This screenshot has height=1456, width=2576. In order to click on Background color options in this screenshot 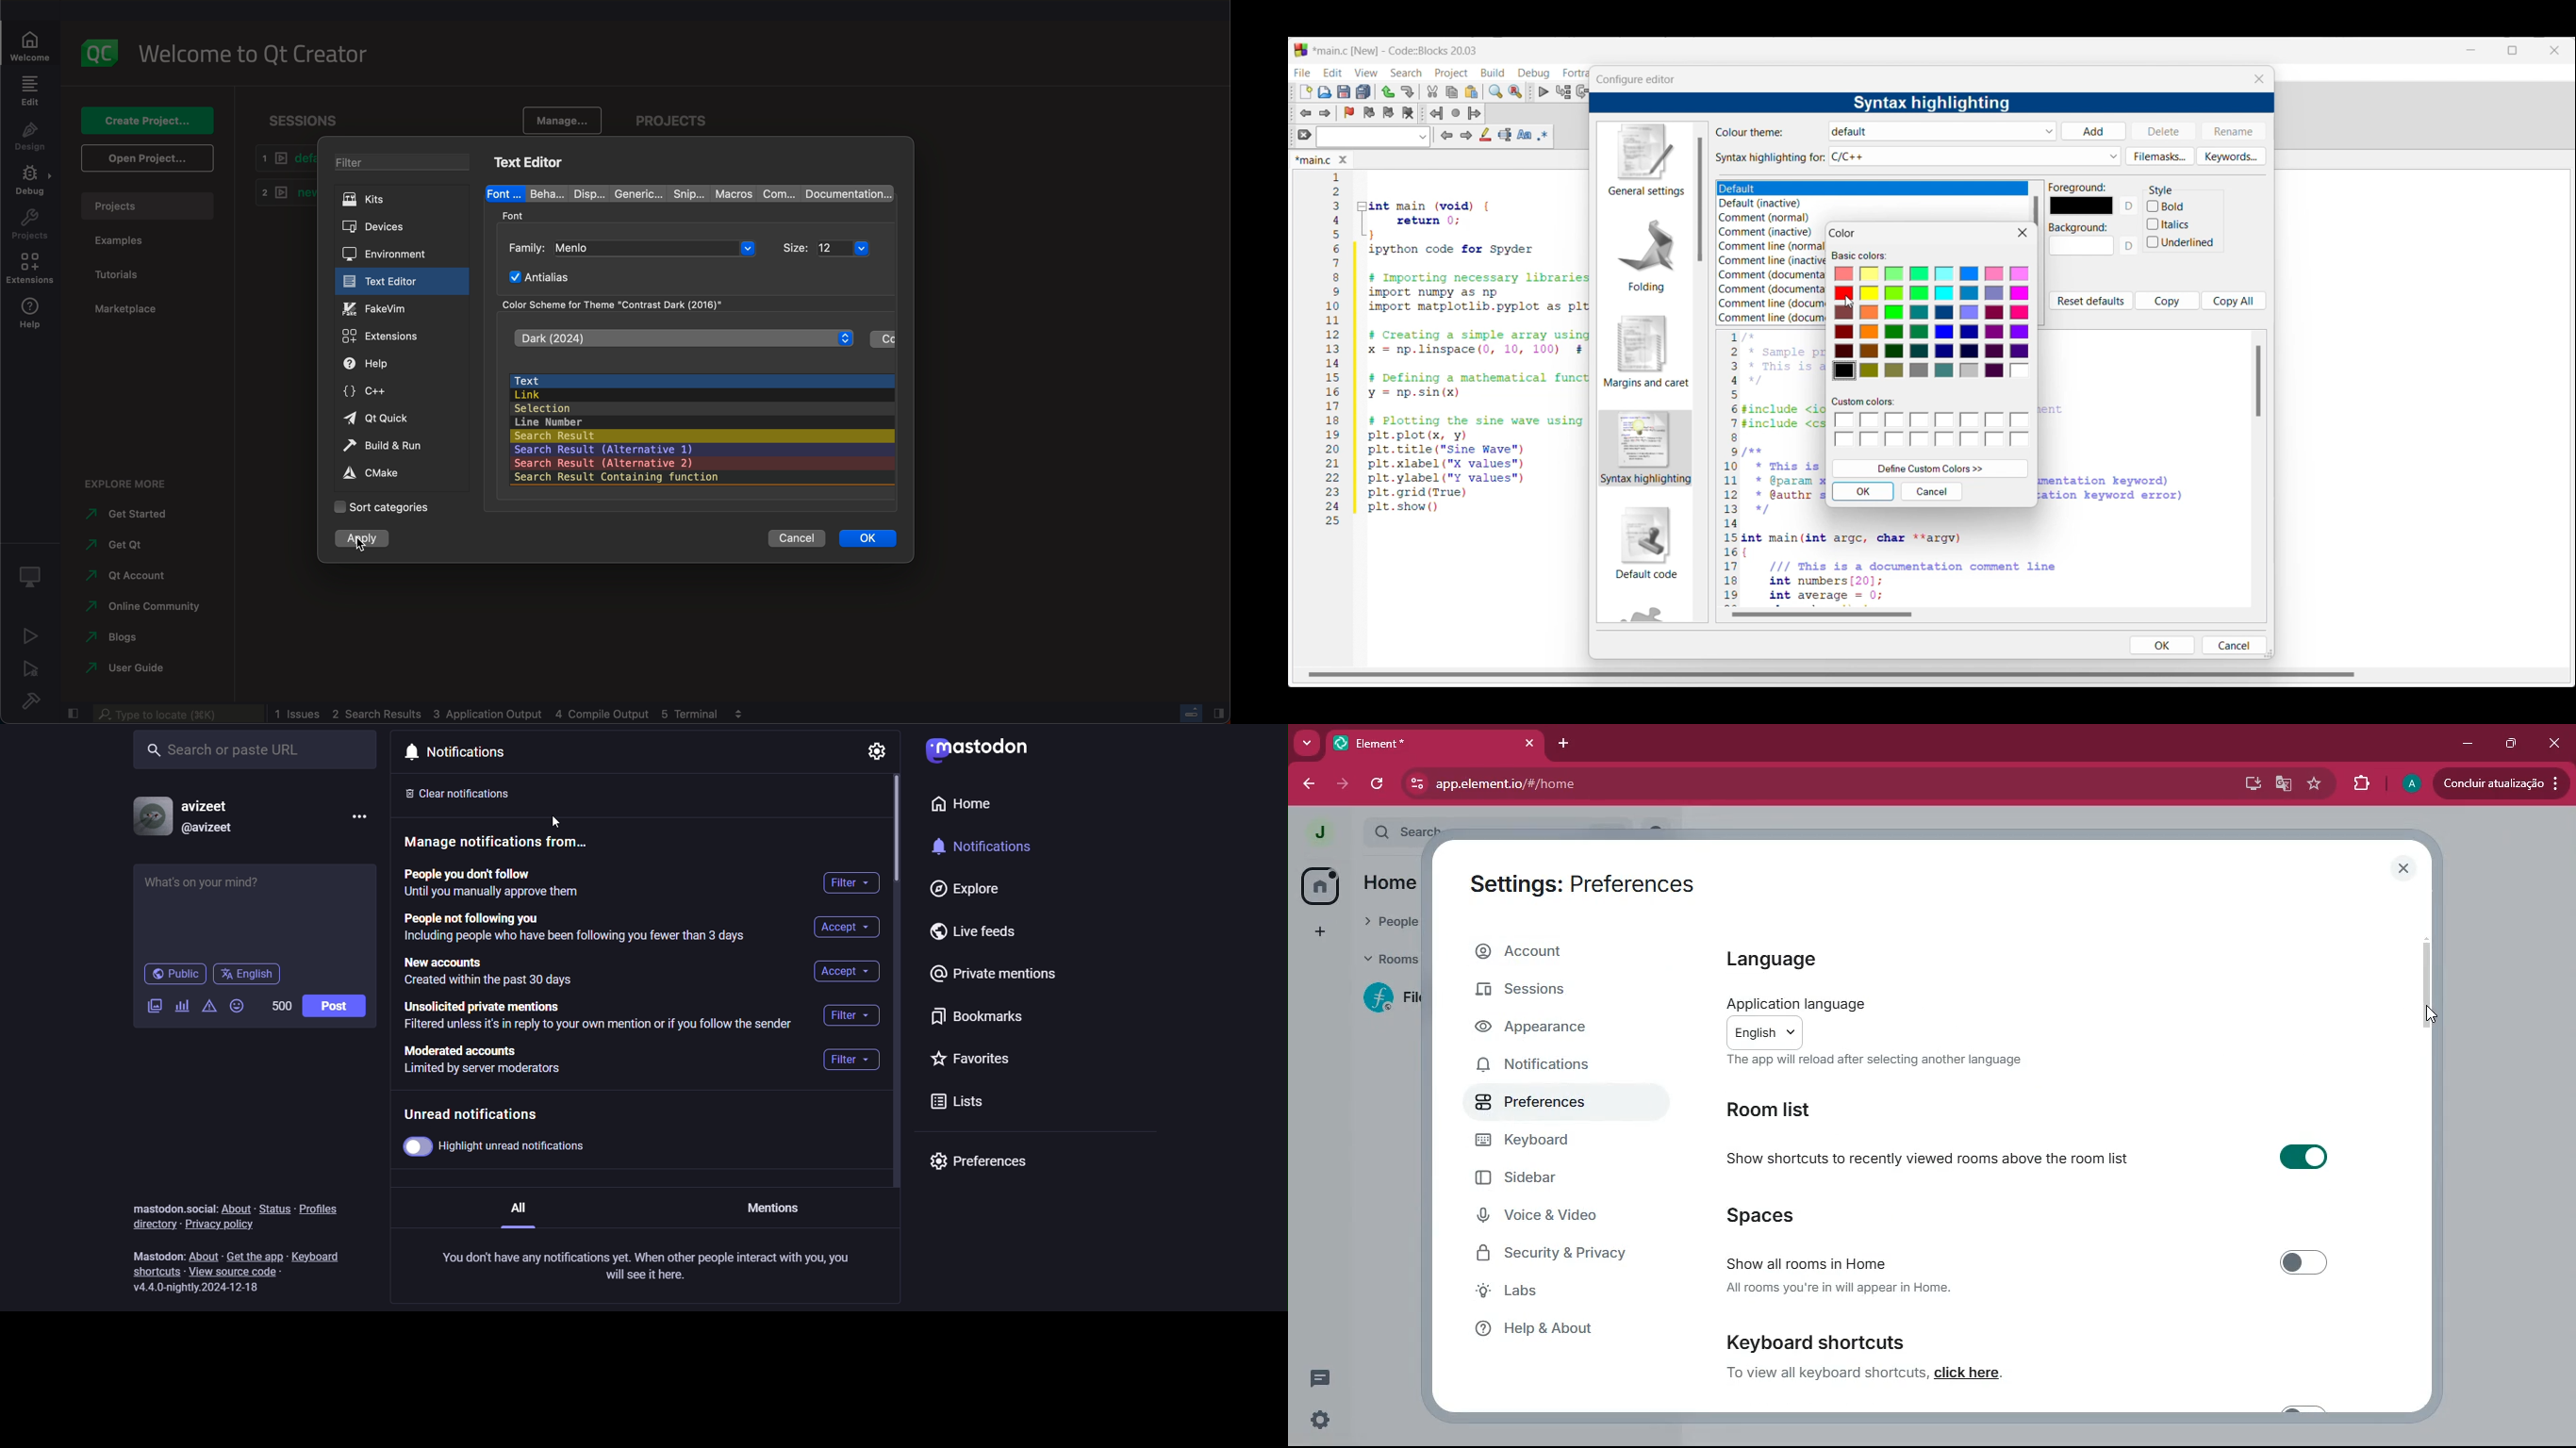, I will do `click(2082, 249)`.